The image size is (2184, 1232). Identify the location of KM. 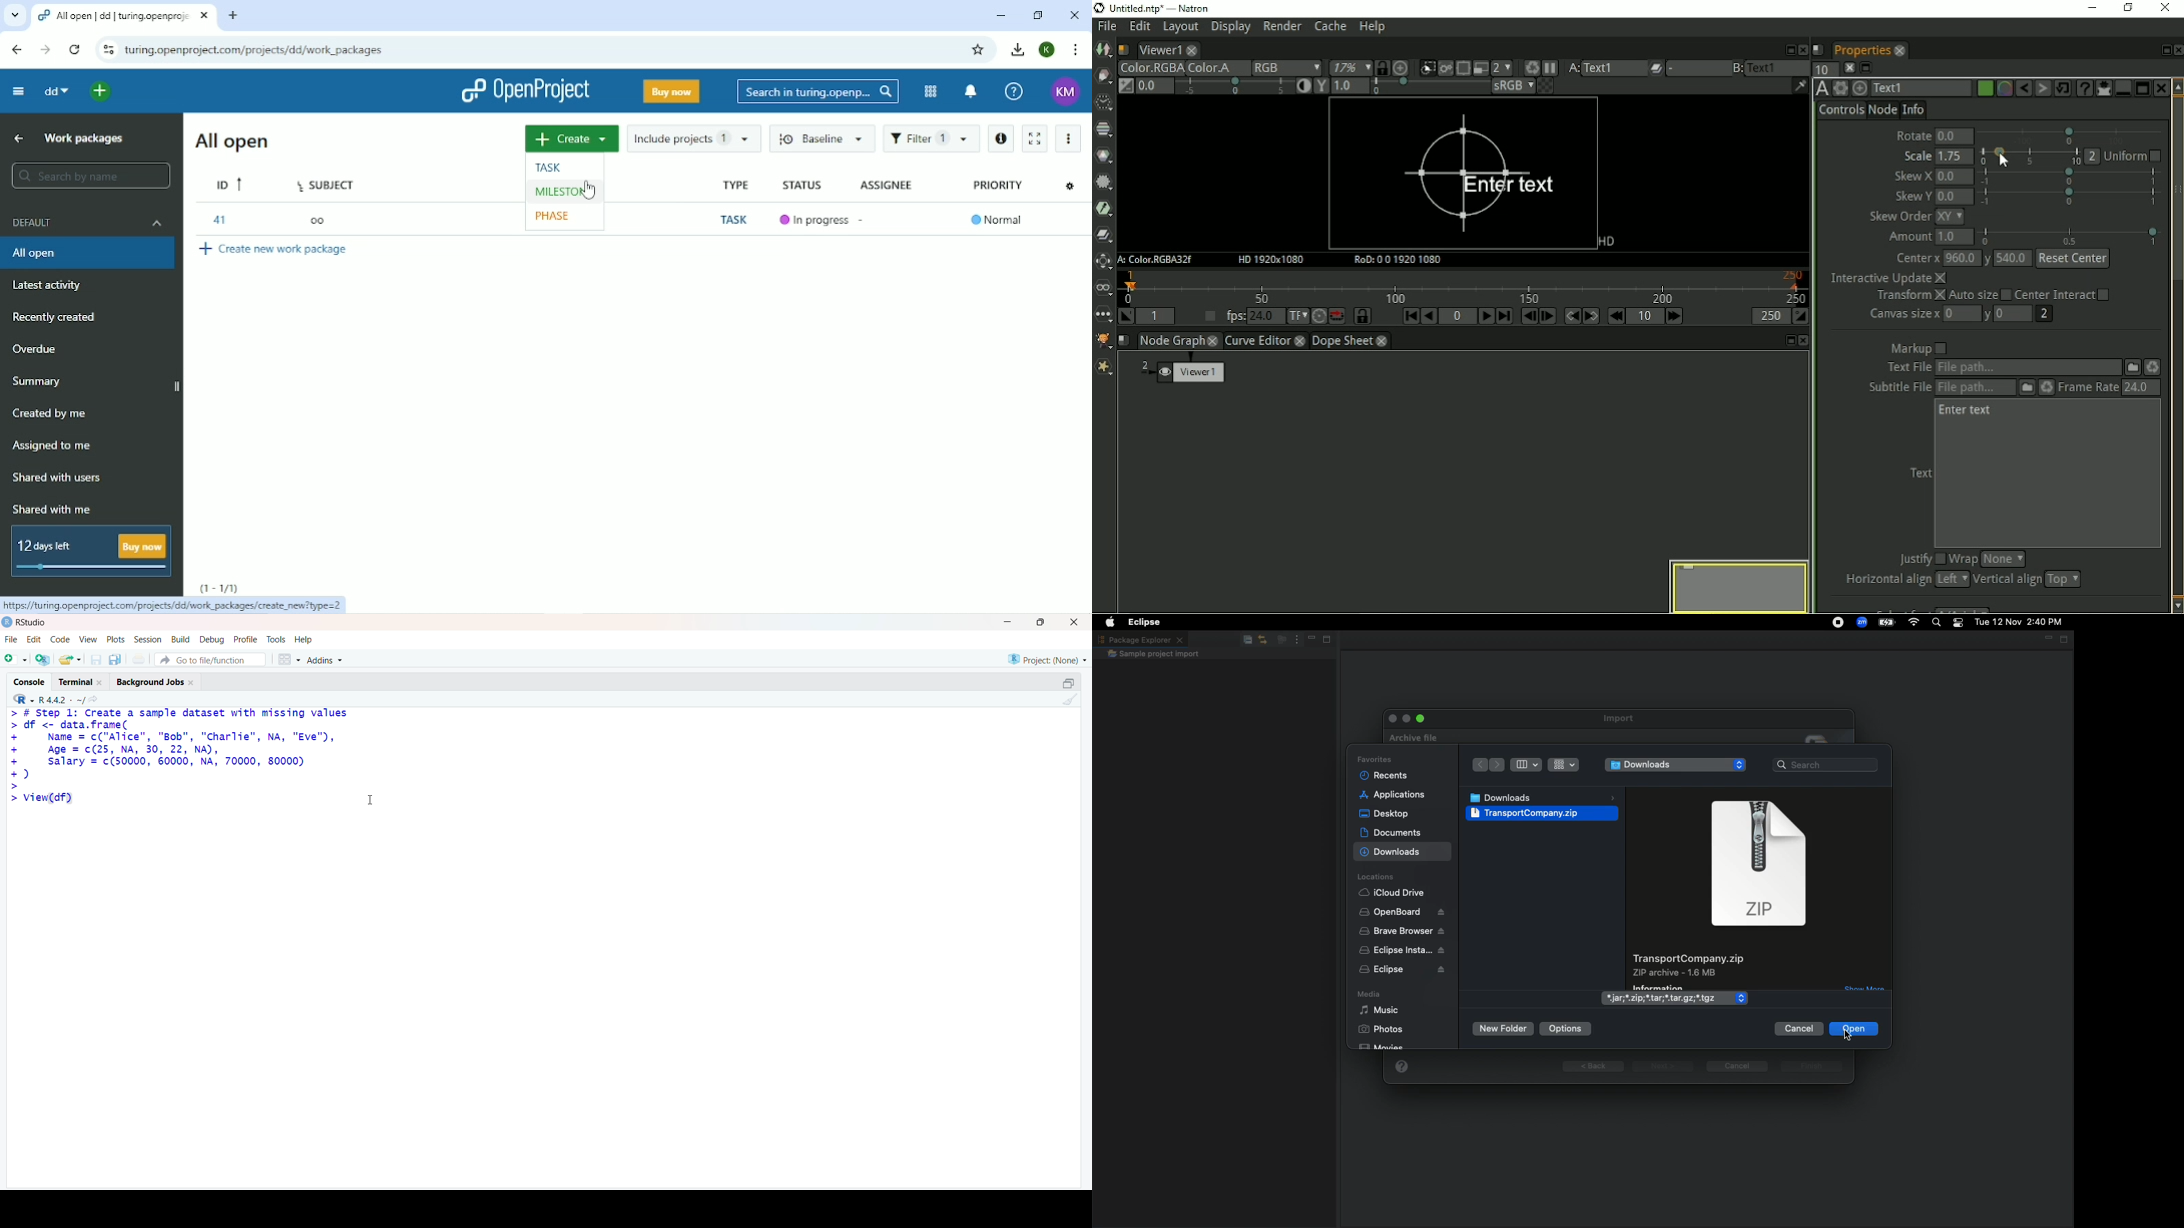
(1065, 92).